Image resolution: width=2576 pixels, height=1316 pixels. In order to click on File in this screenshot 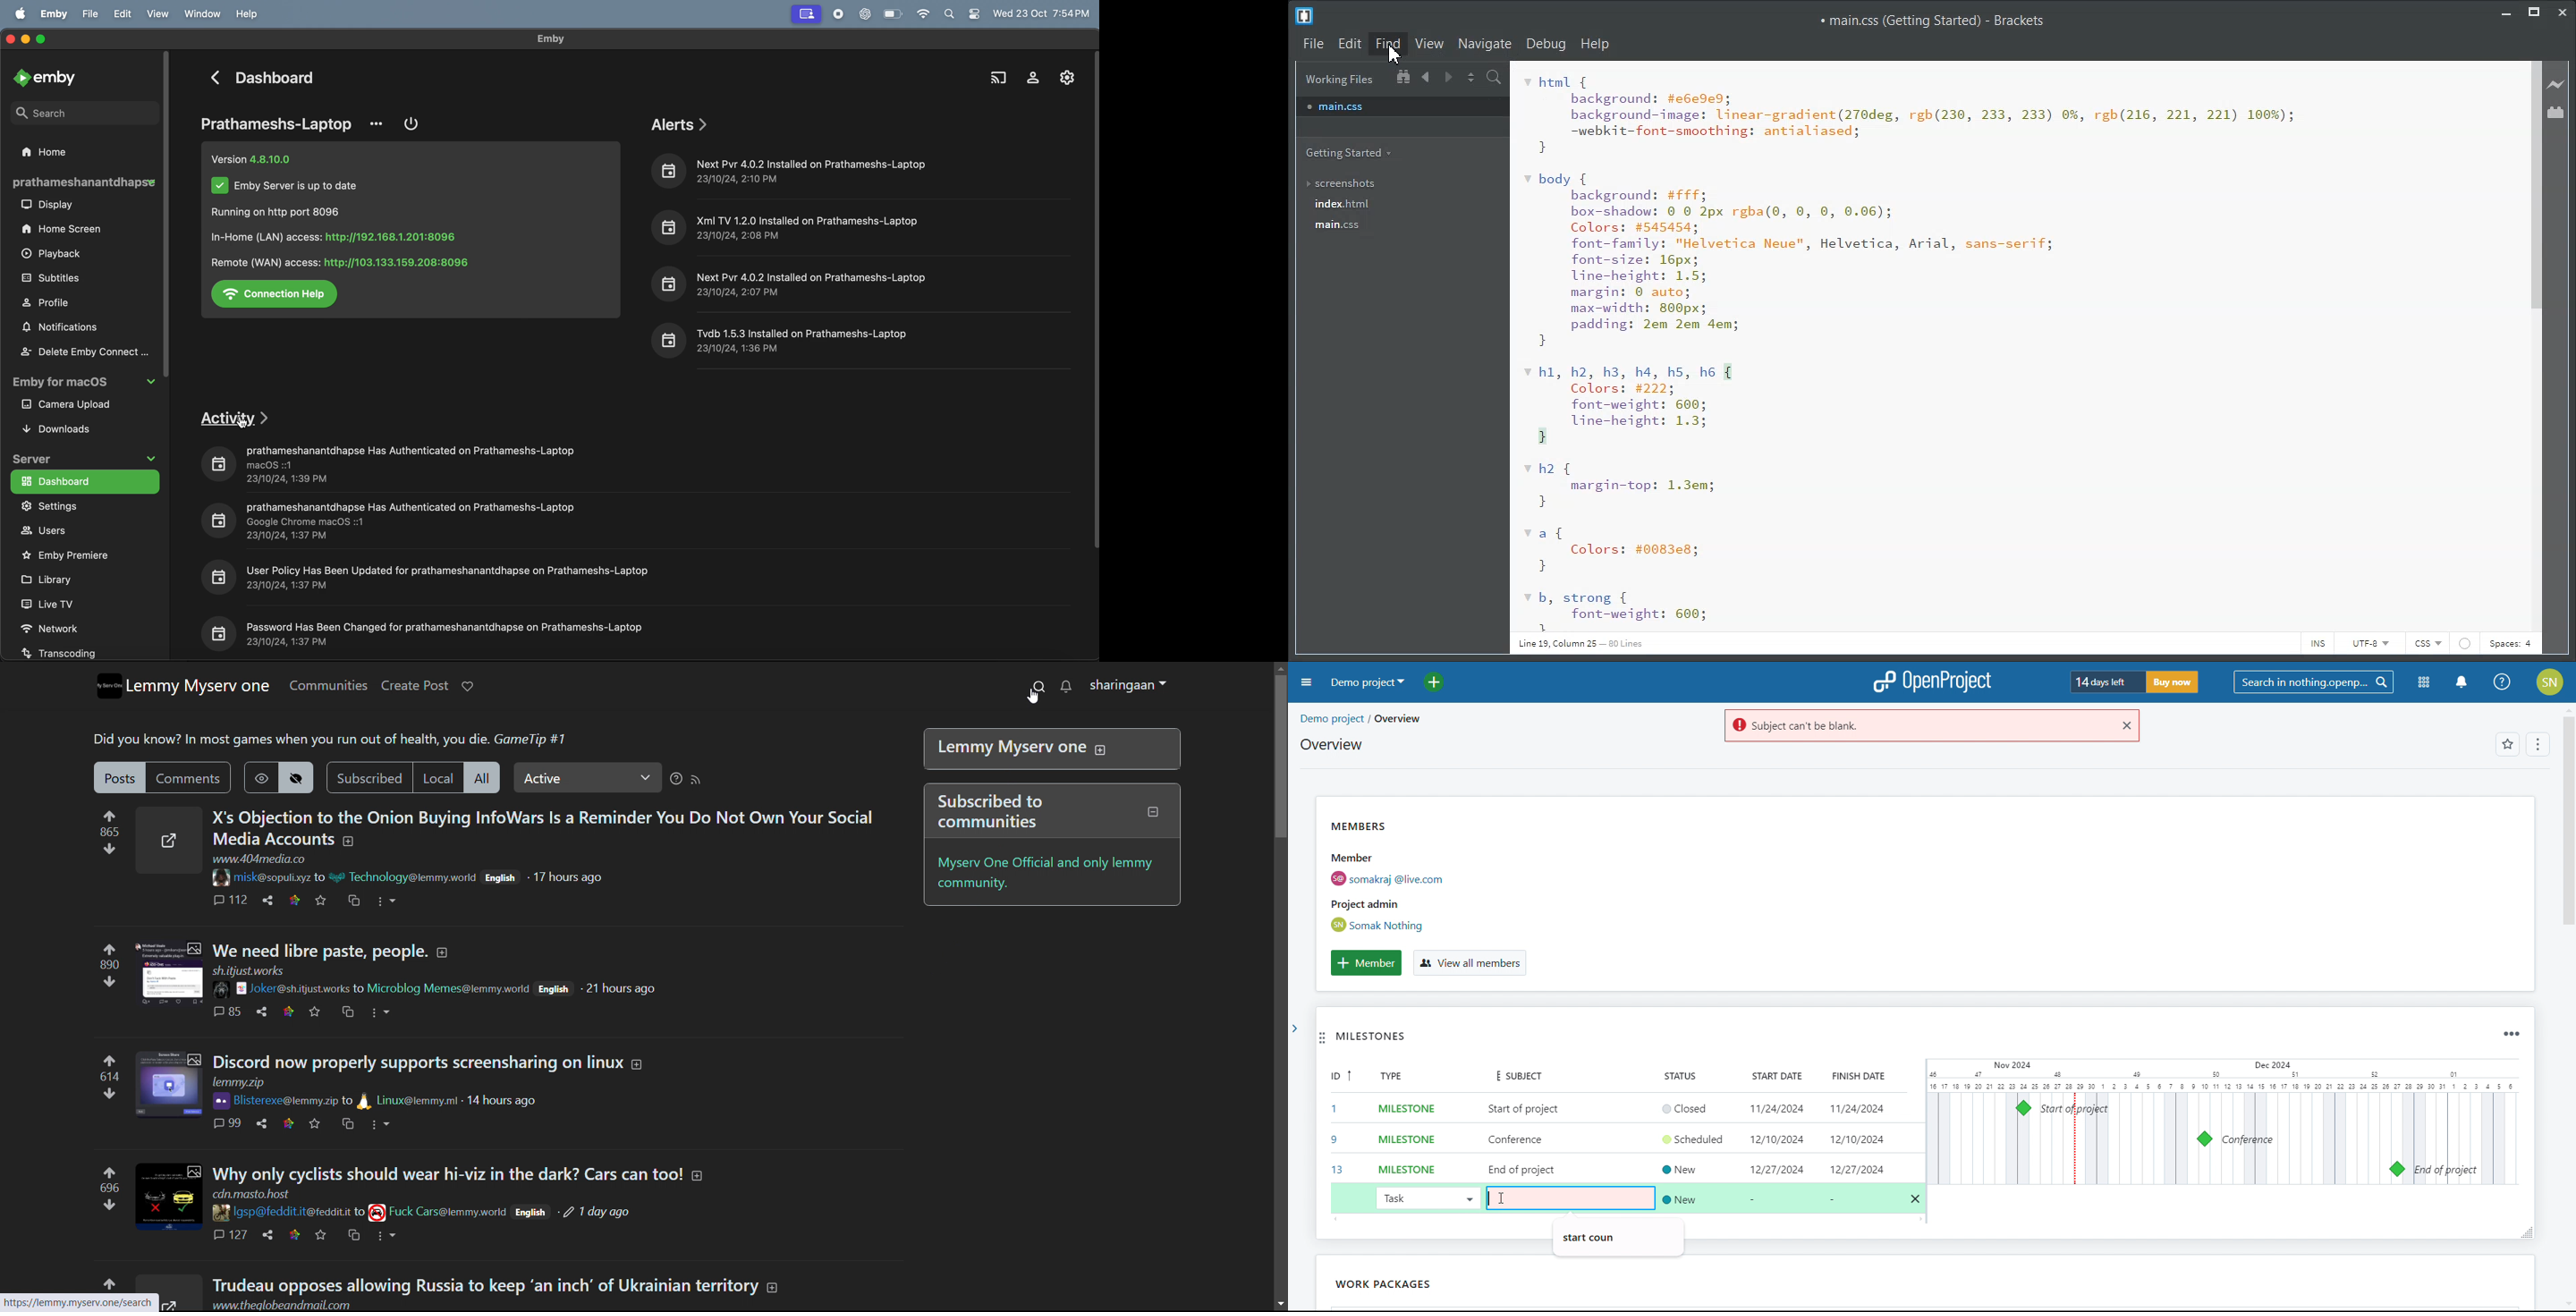, I will do `click(1312, 42)`.